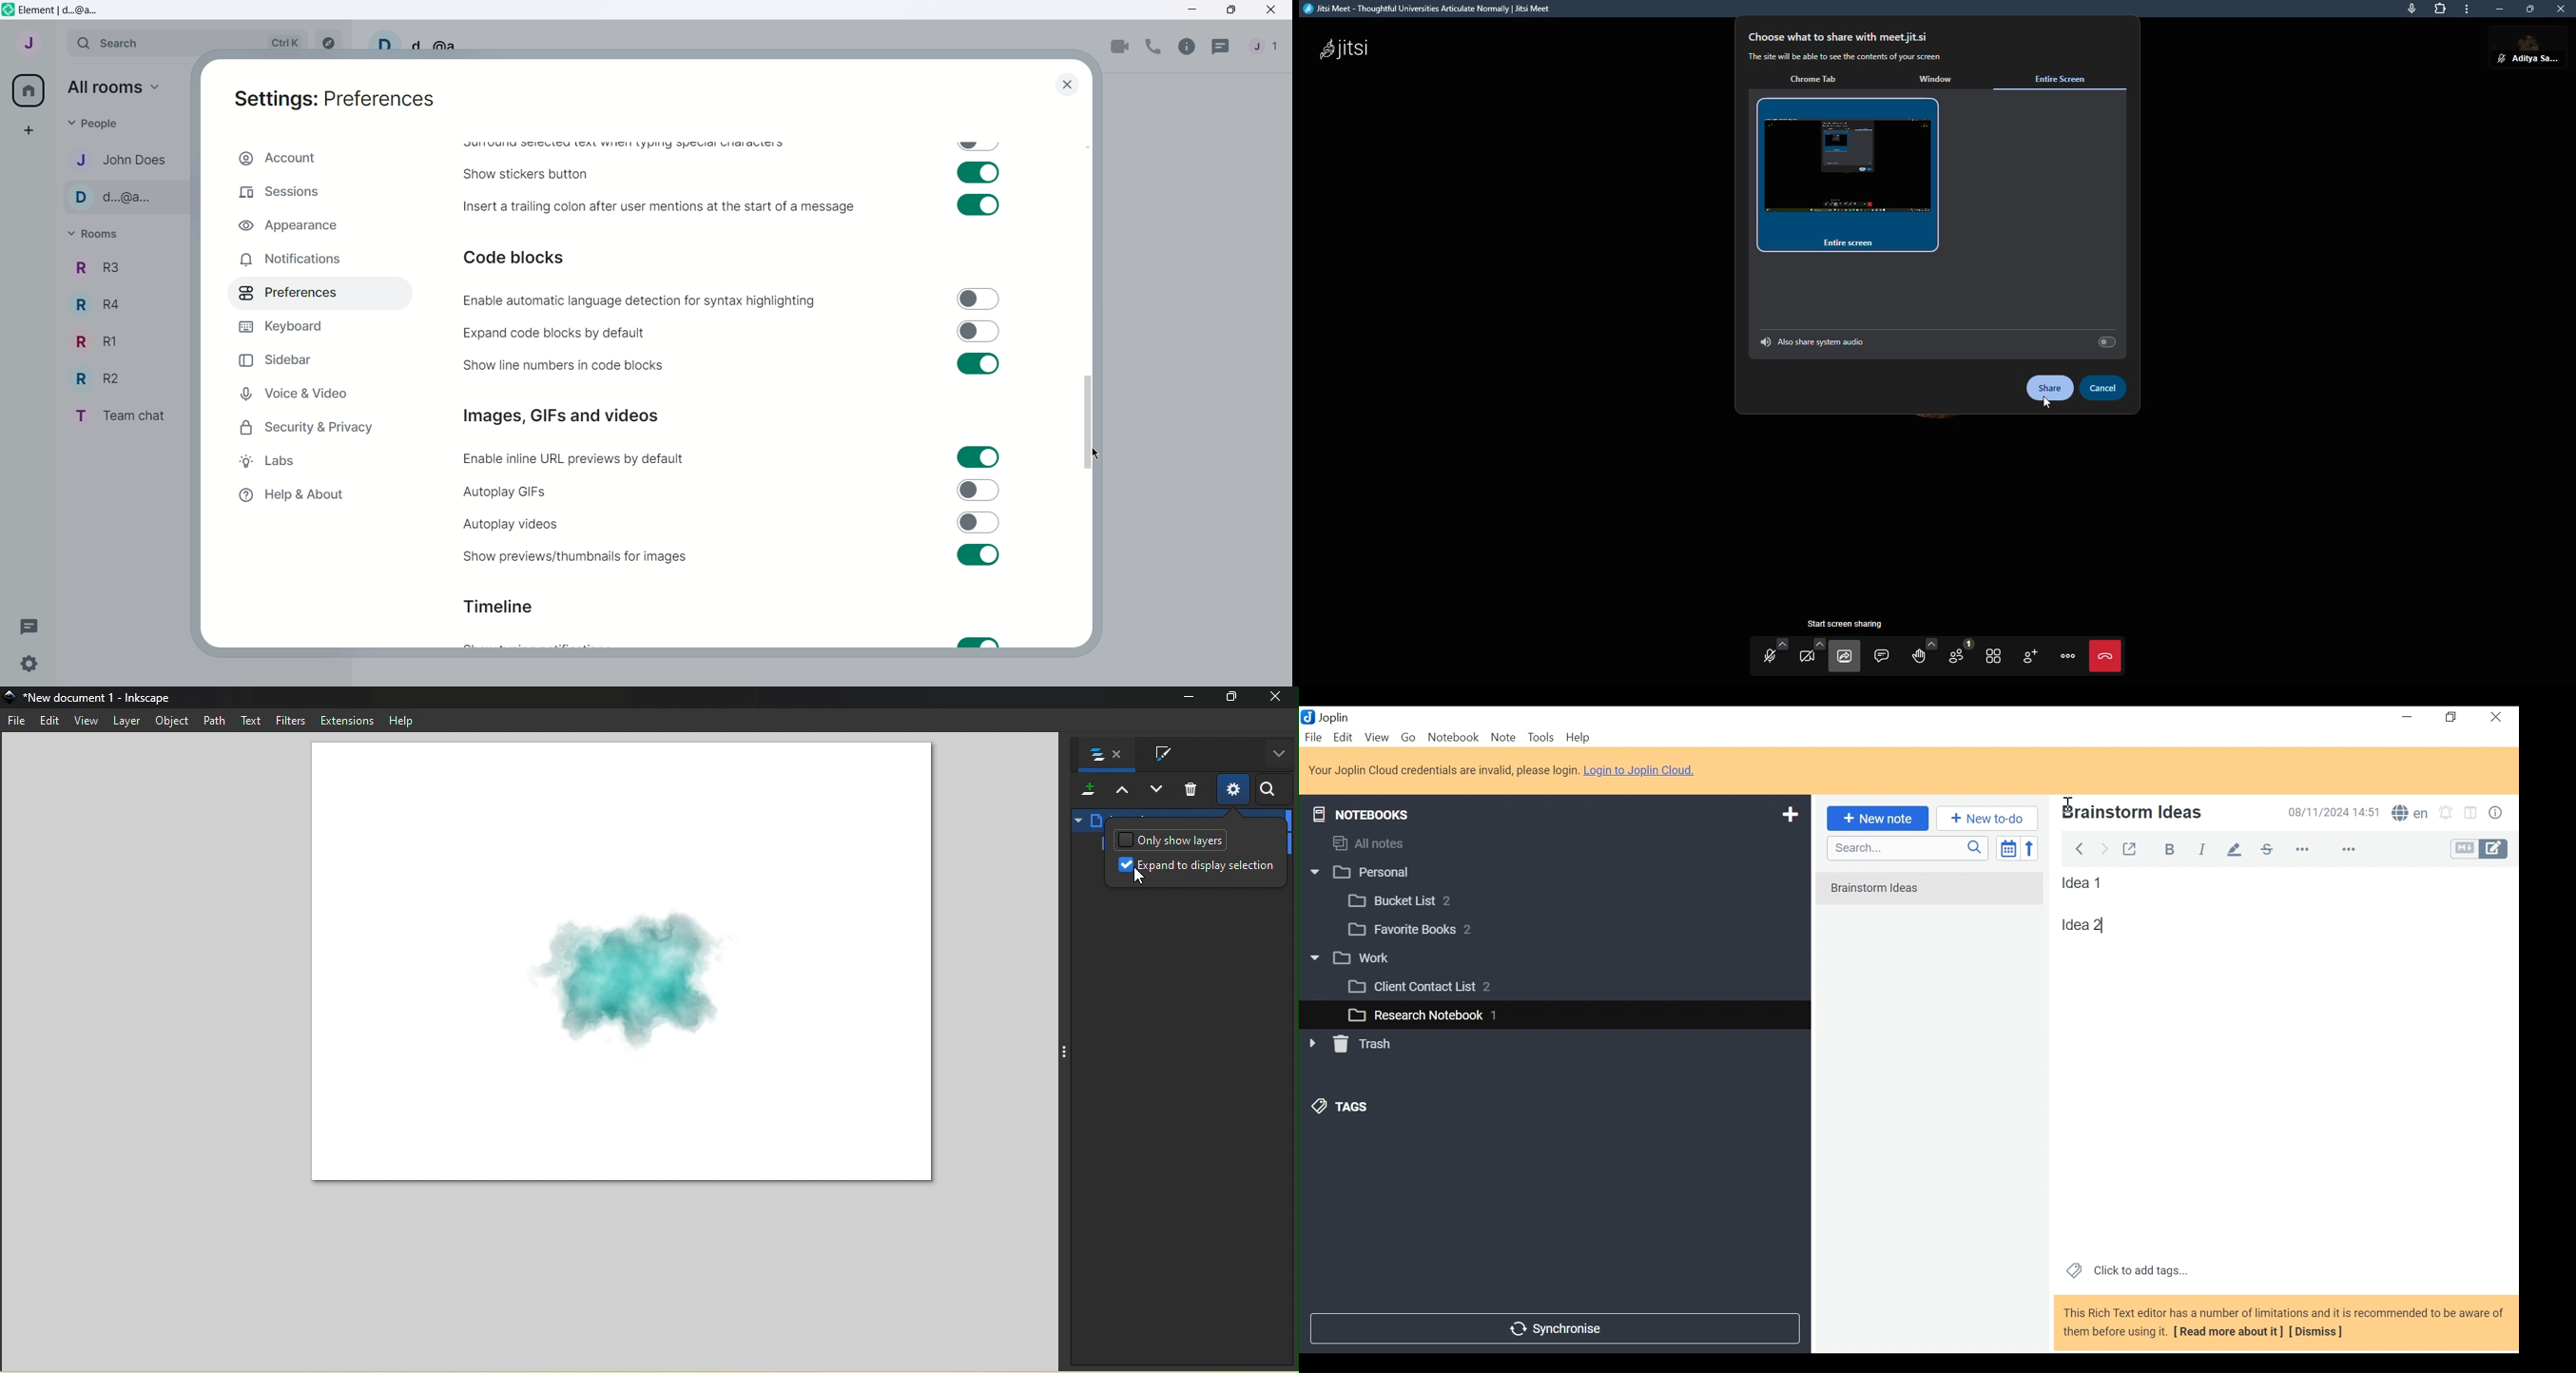 The height and width of the screenshot is (1400, 2576). What do you see at coordinates (499, 606) in the screenshot?
I see `Timeline` at bounding box center [499, 606].